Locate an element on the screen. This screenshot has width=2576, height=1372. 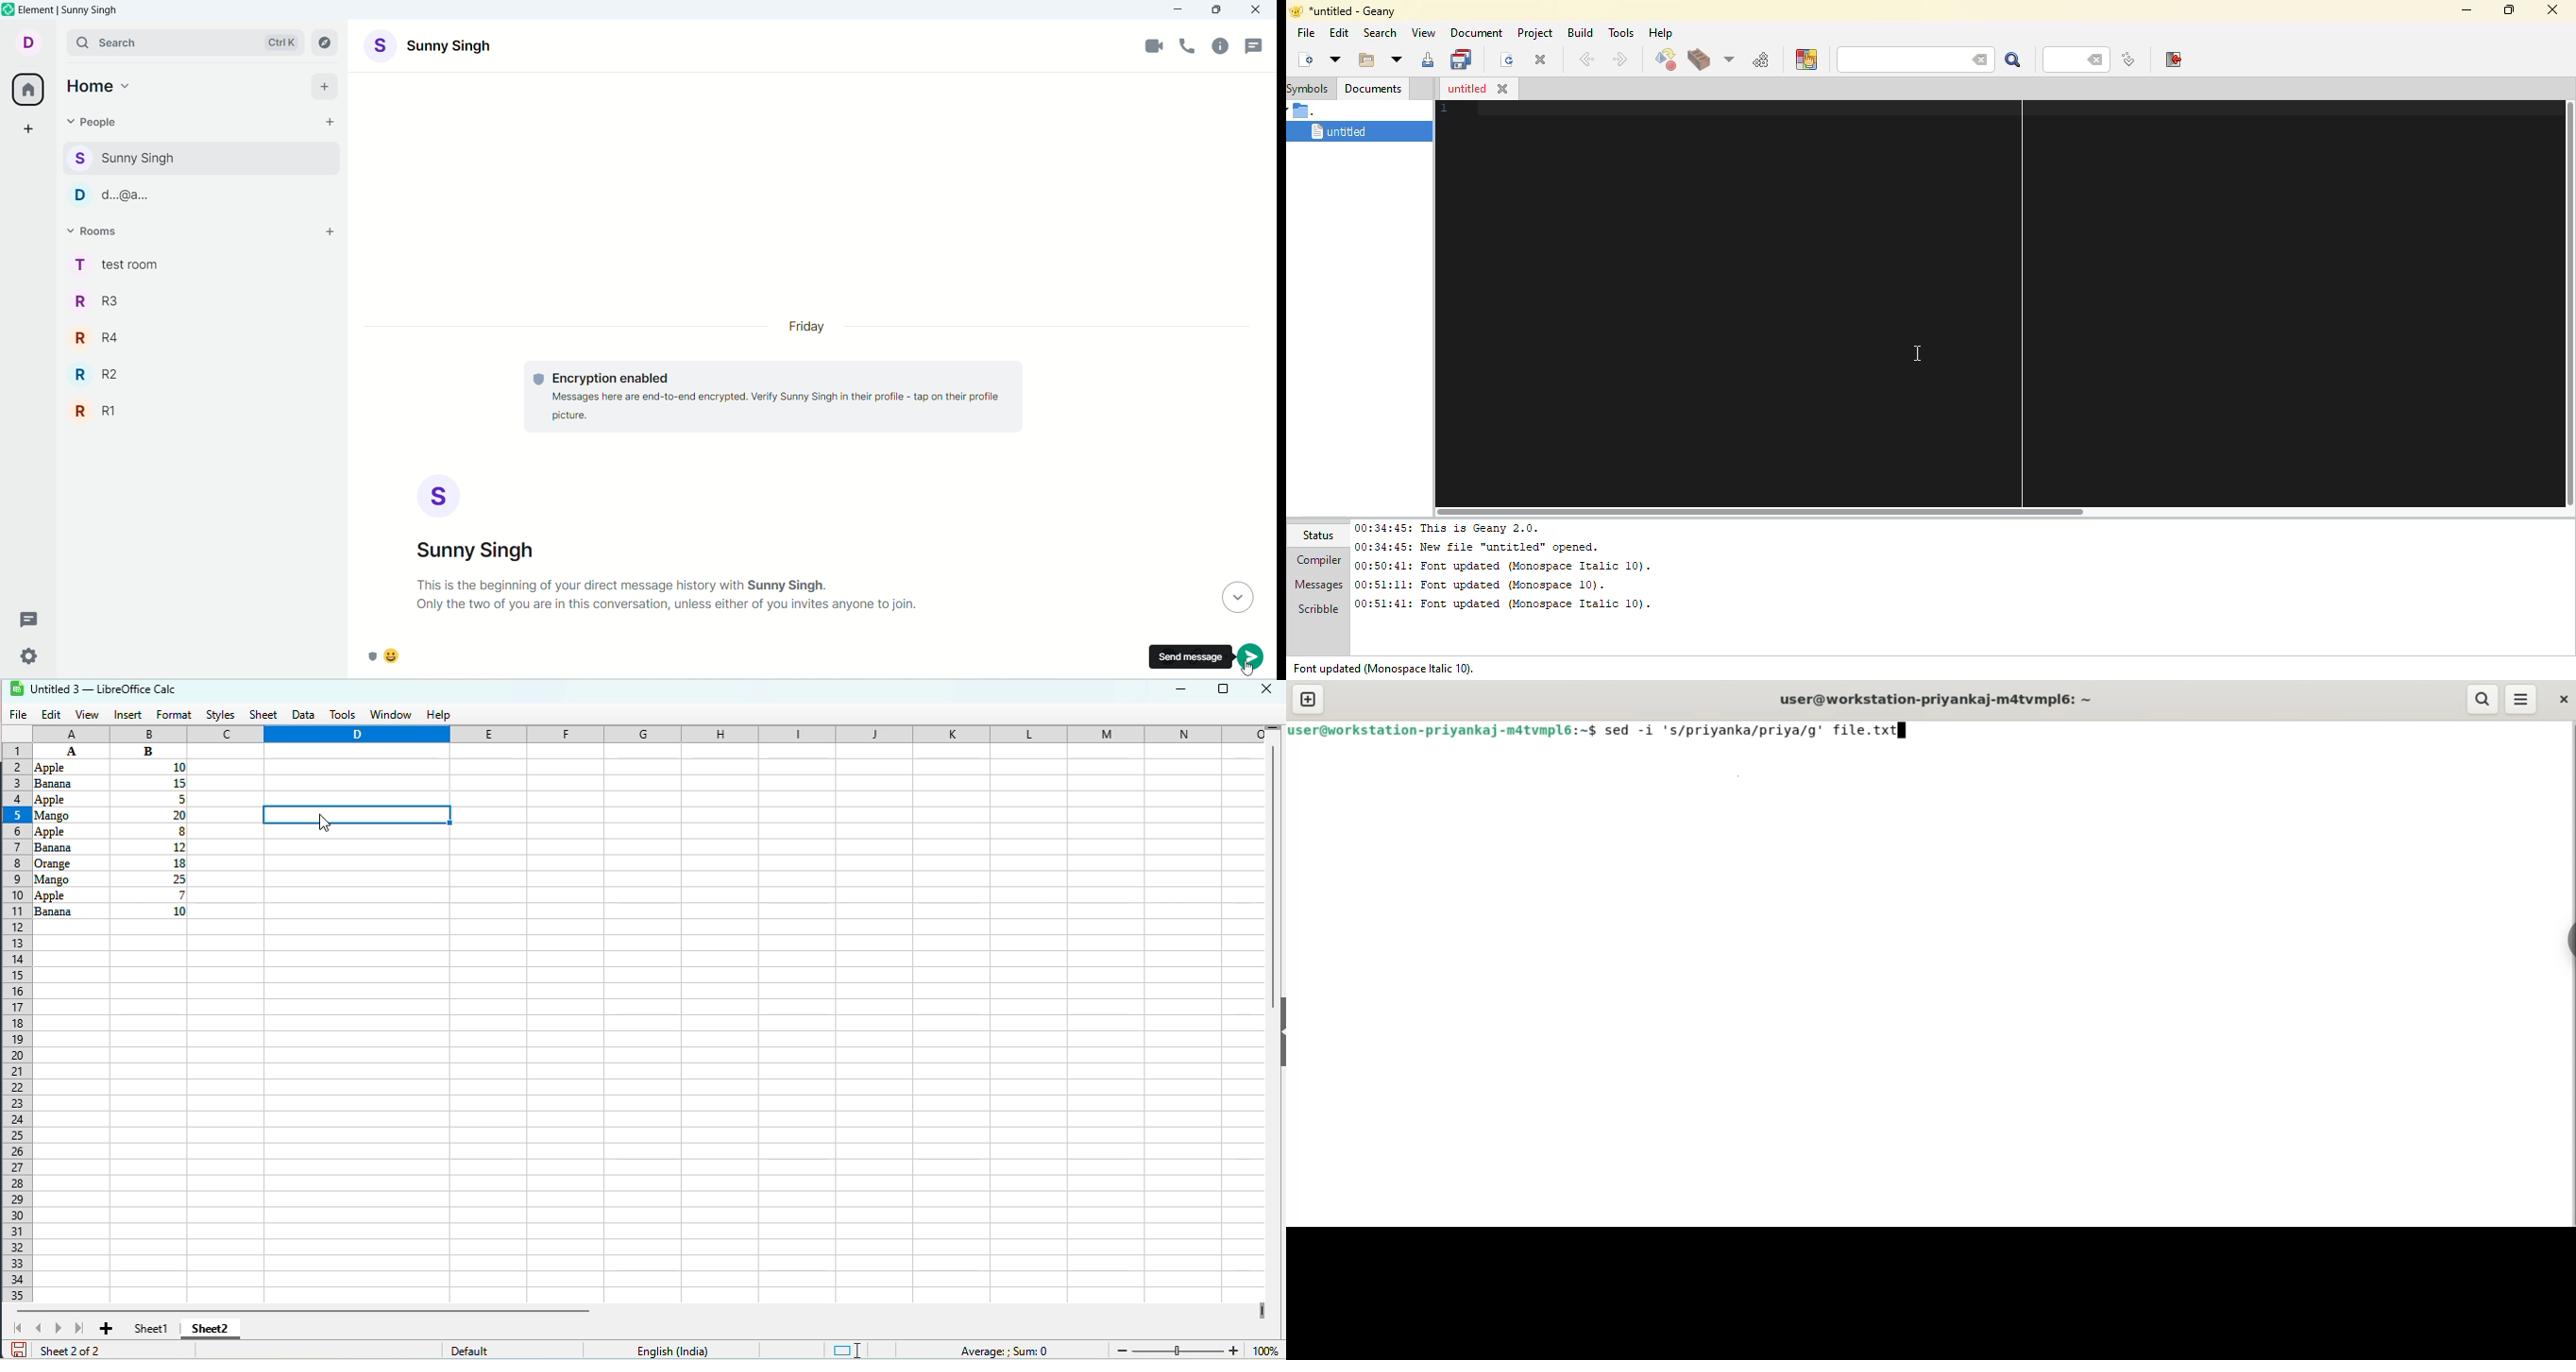
work space is located at coordinates (1990, 309).